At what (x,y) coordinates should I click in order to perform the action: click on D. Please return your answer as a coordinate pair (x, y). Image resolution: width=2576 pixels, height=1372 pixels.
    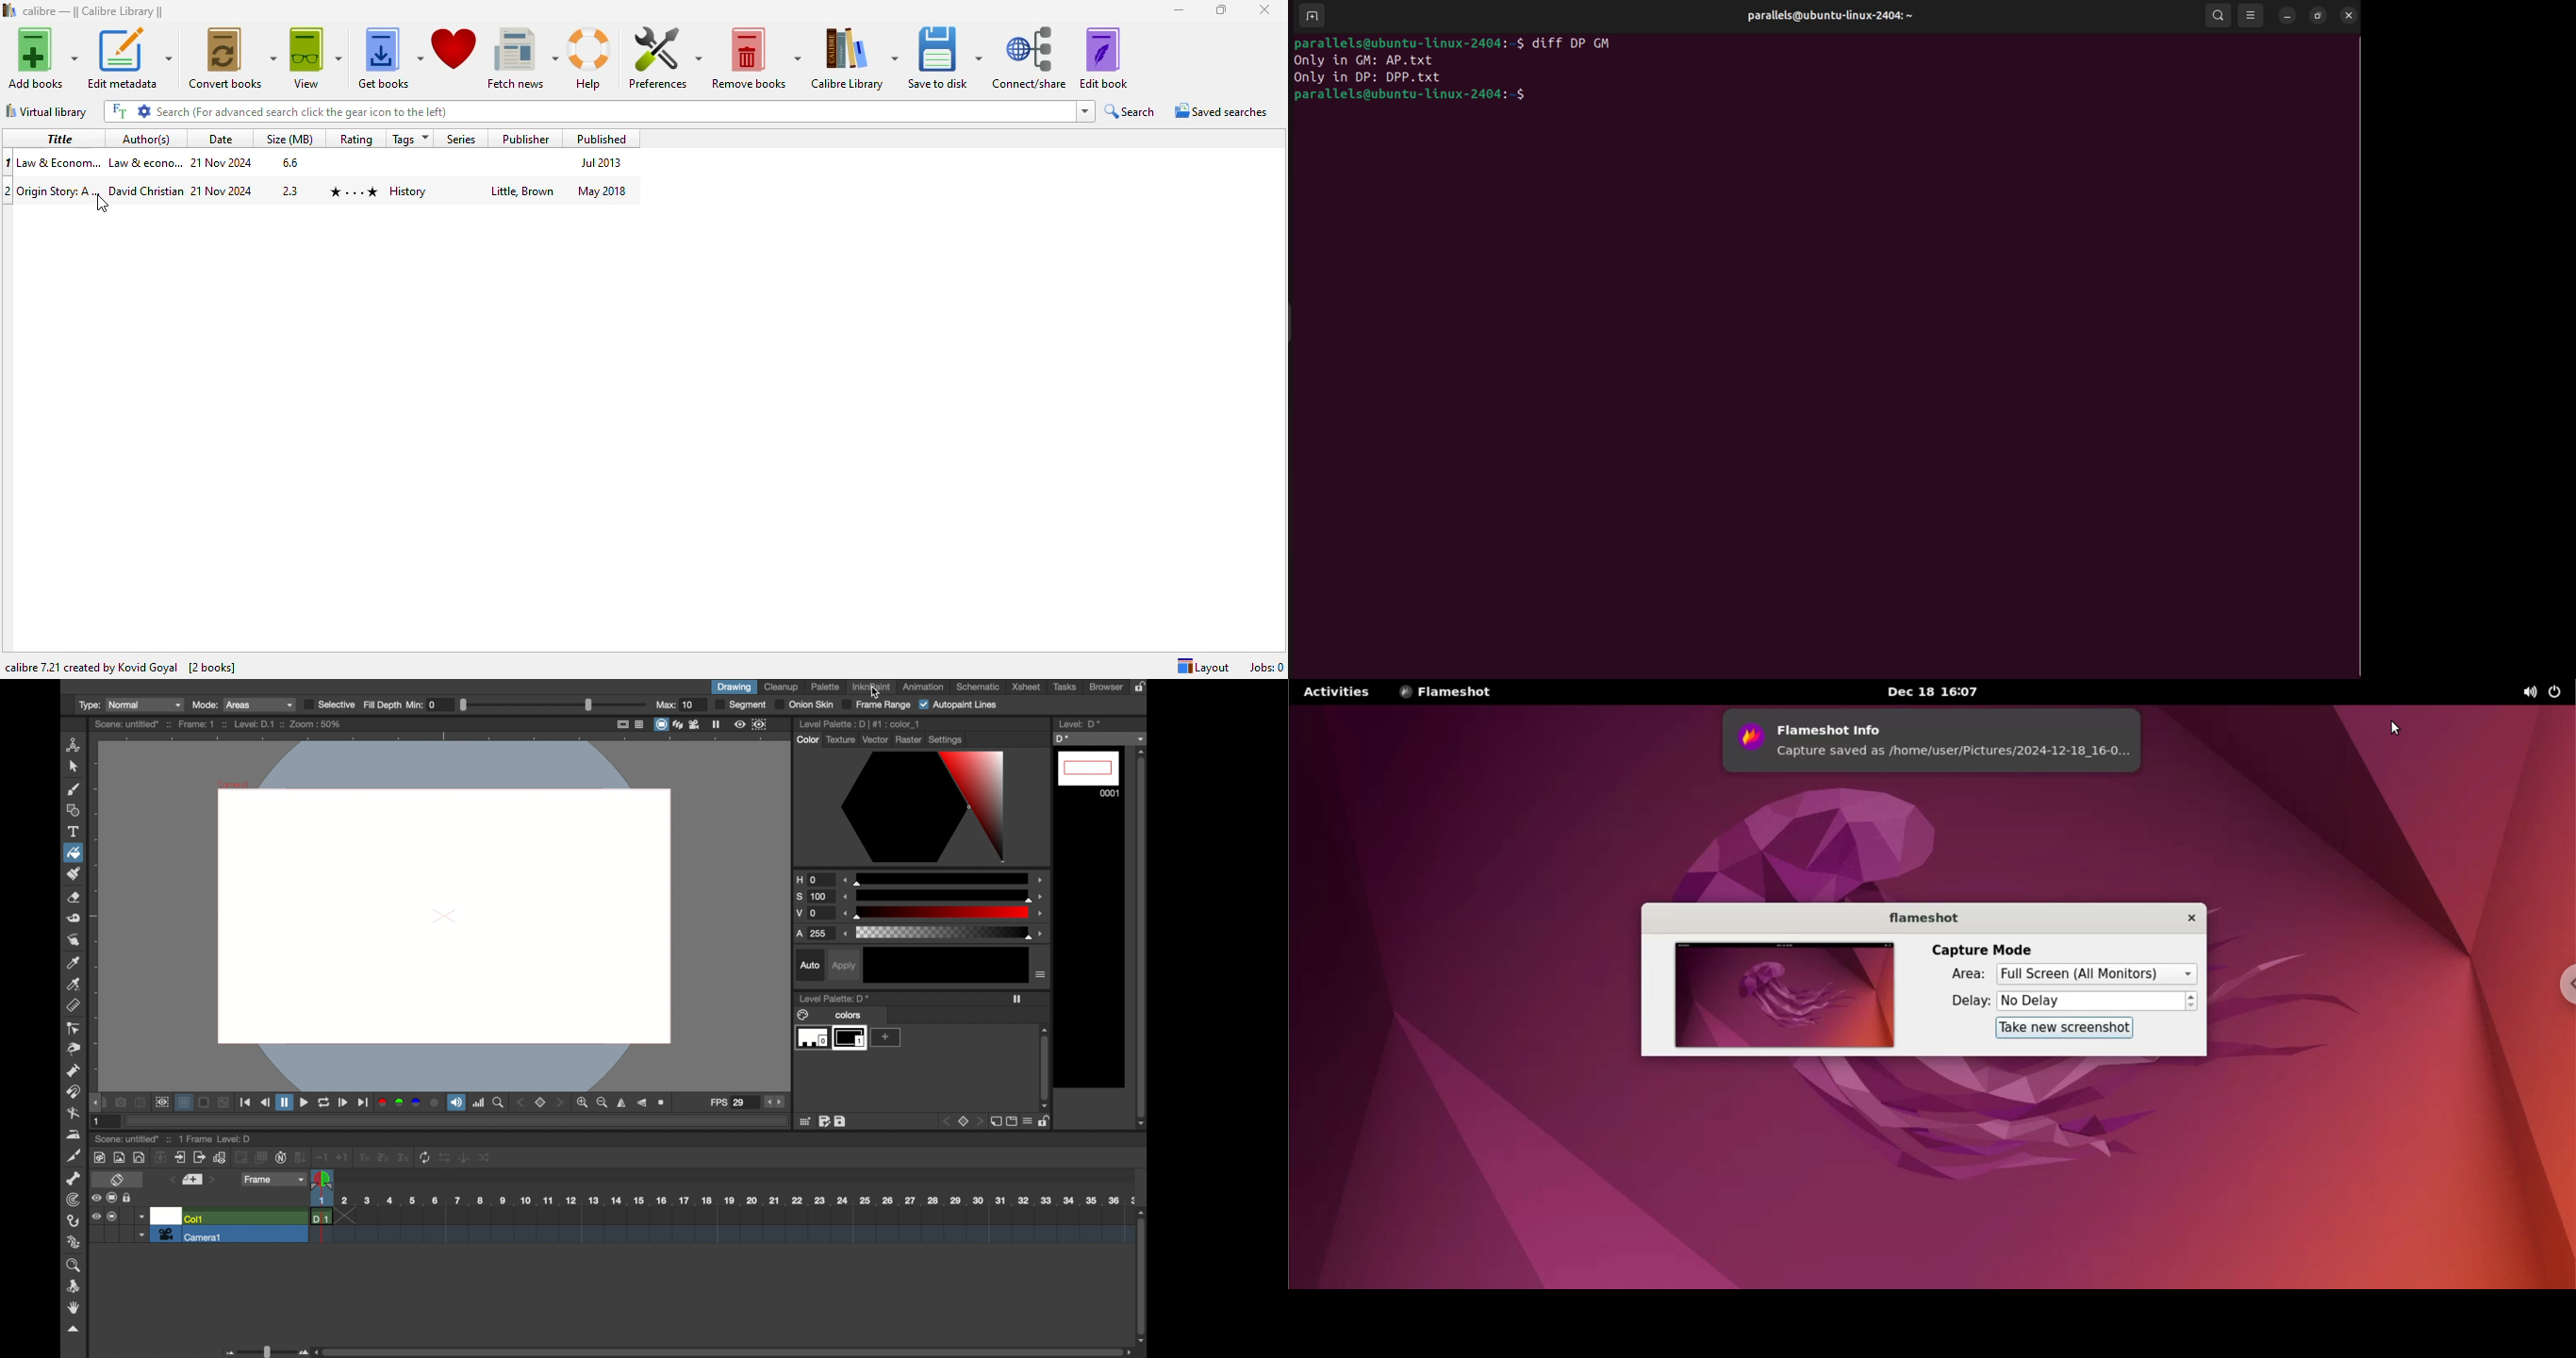
    Looking at the image, I should click on (1100, 738).